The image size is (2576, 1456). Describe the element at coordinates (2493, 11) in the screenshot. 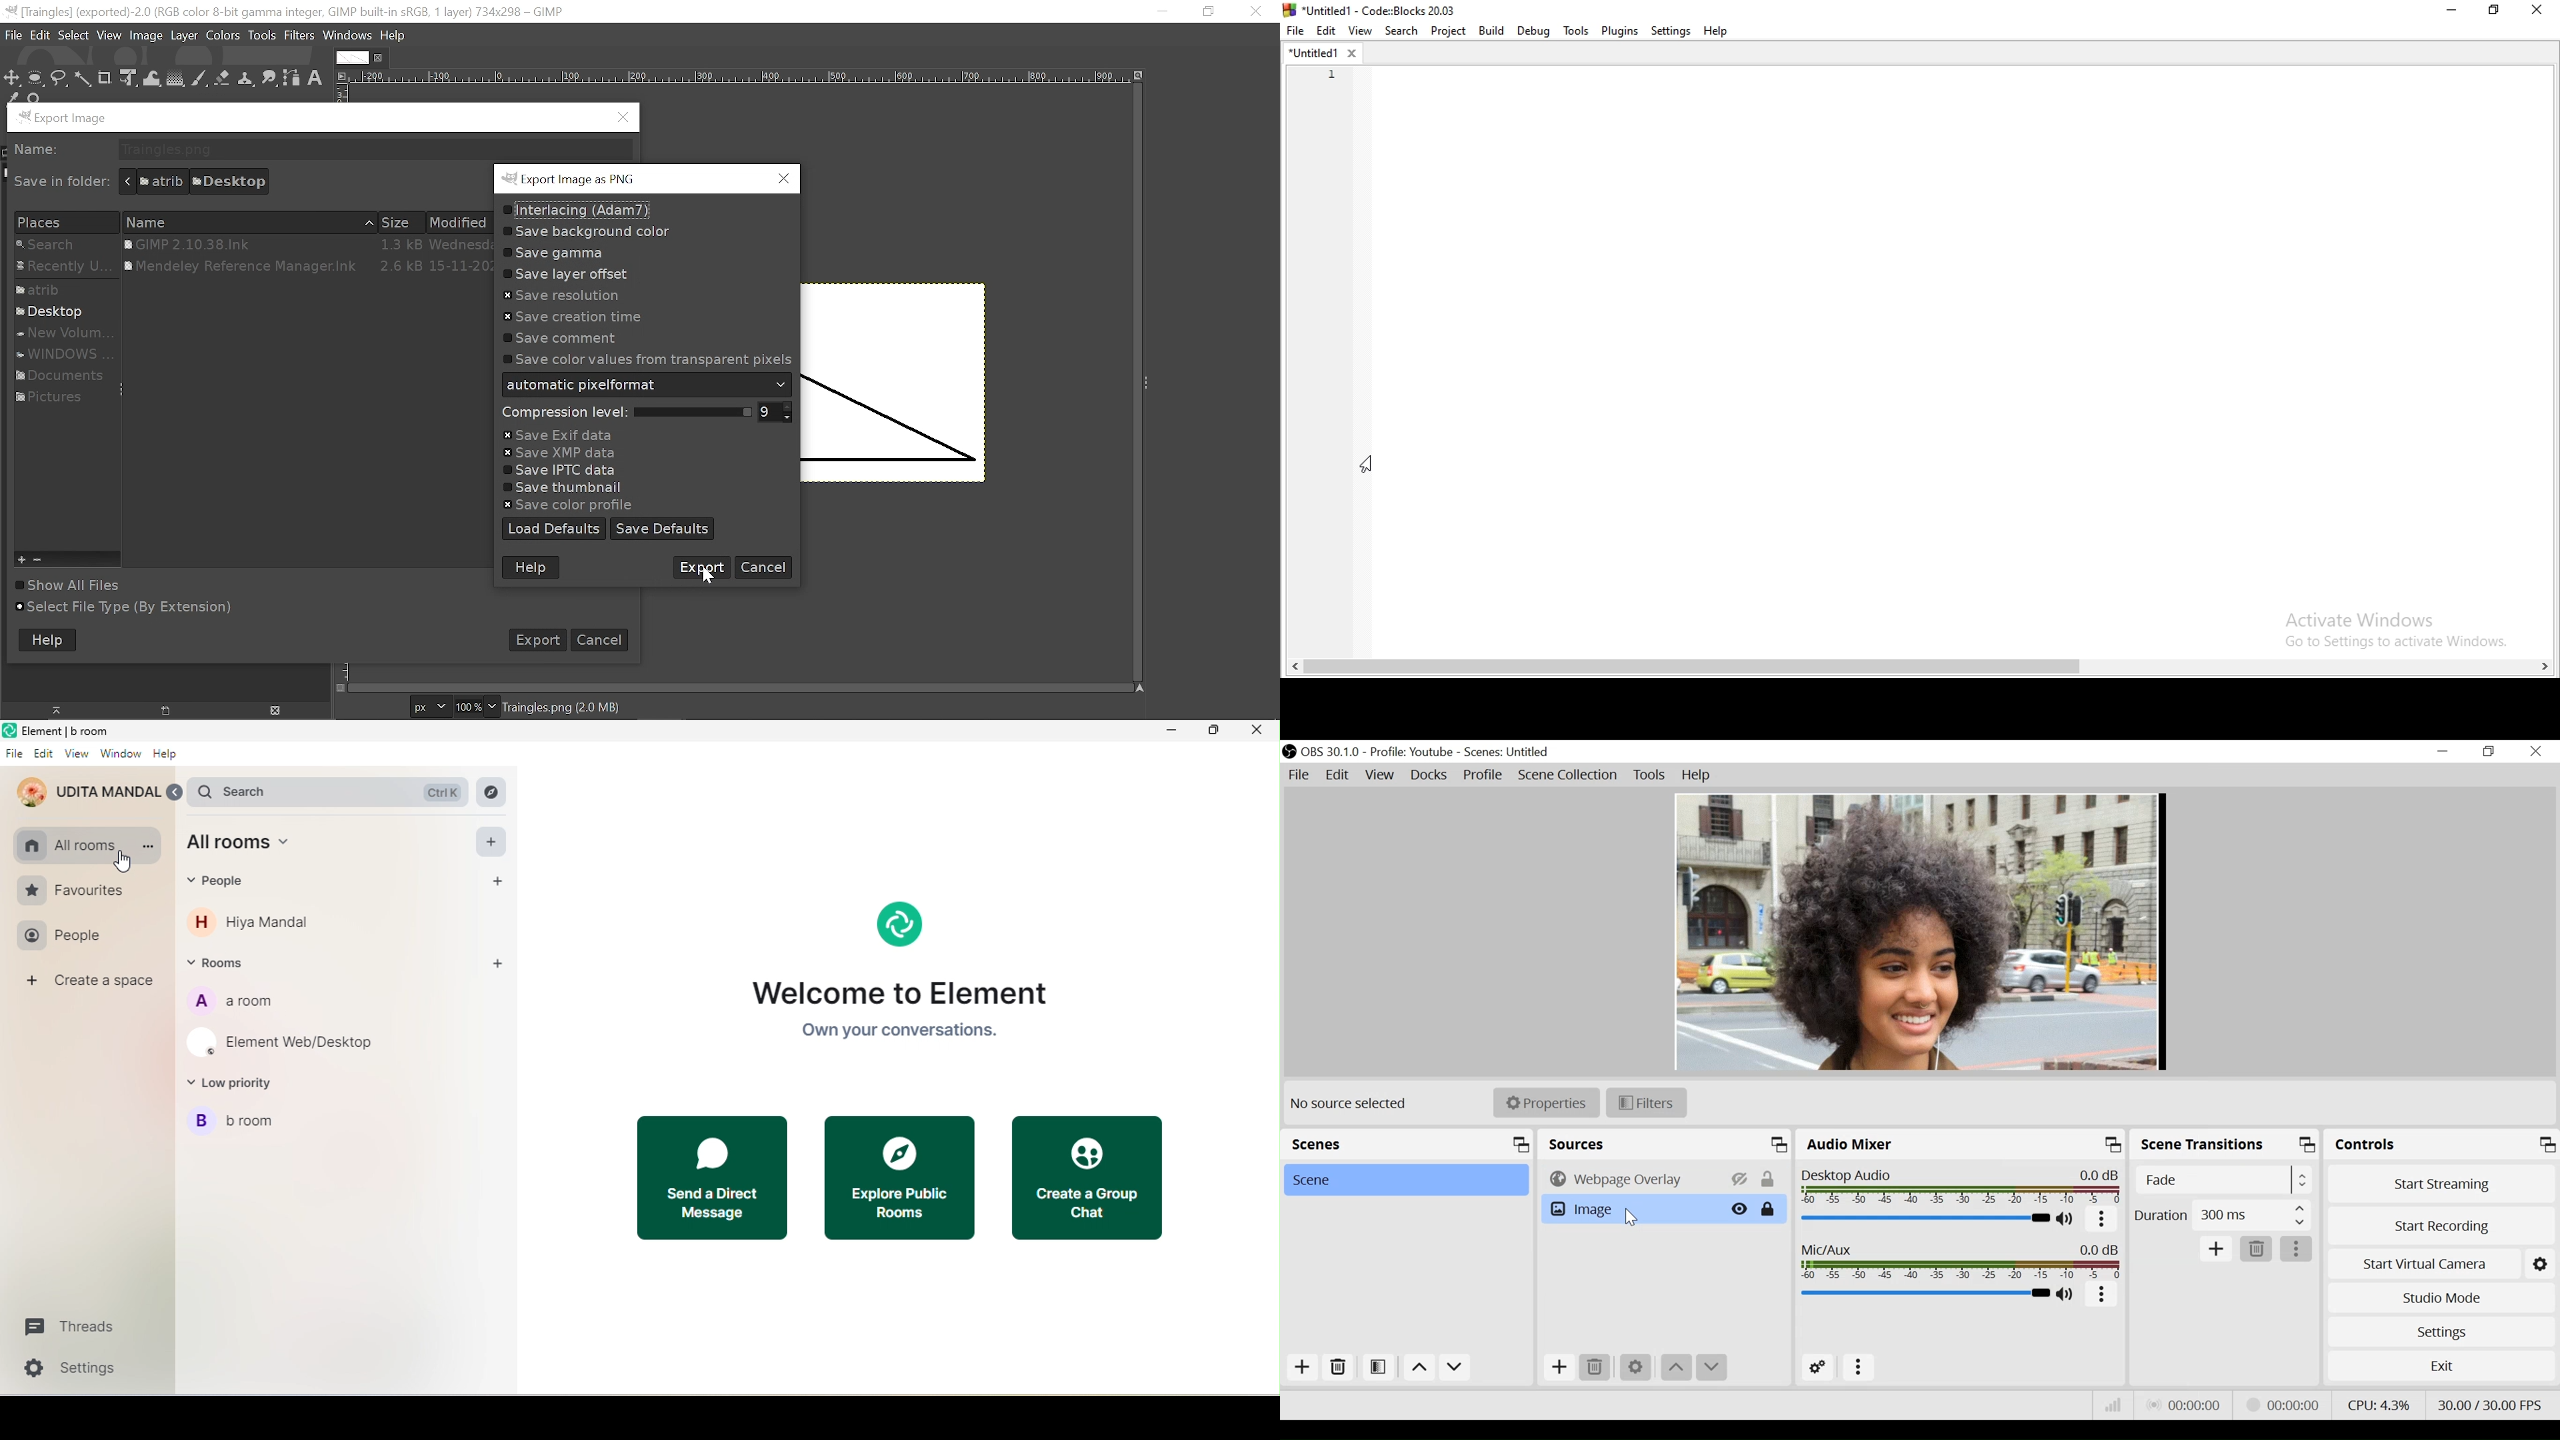

I see `Restore` at that location.